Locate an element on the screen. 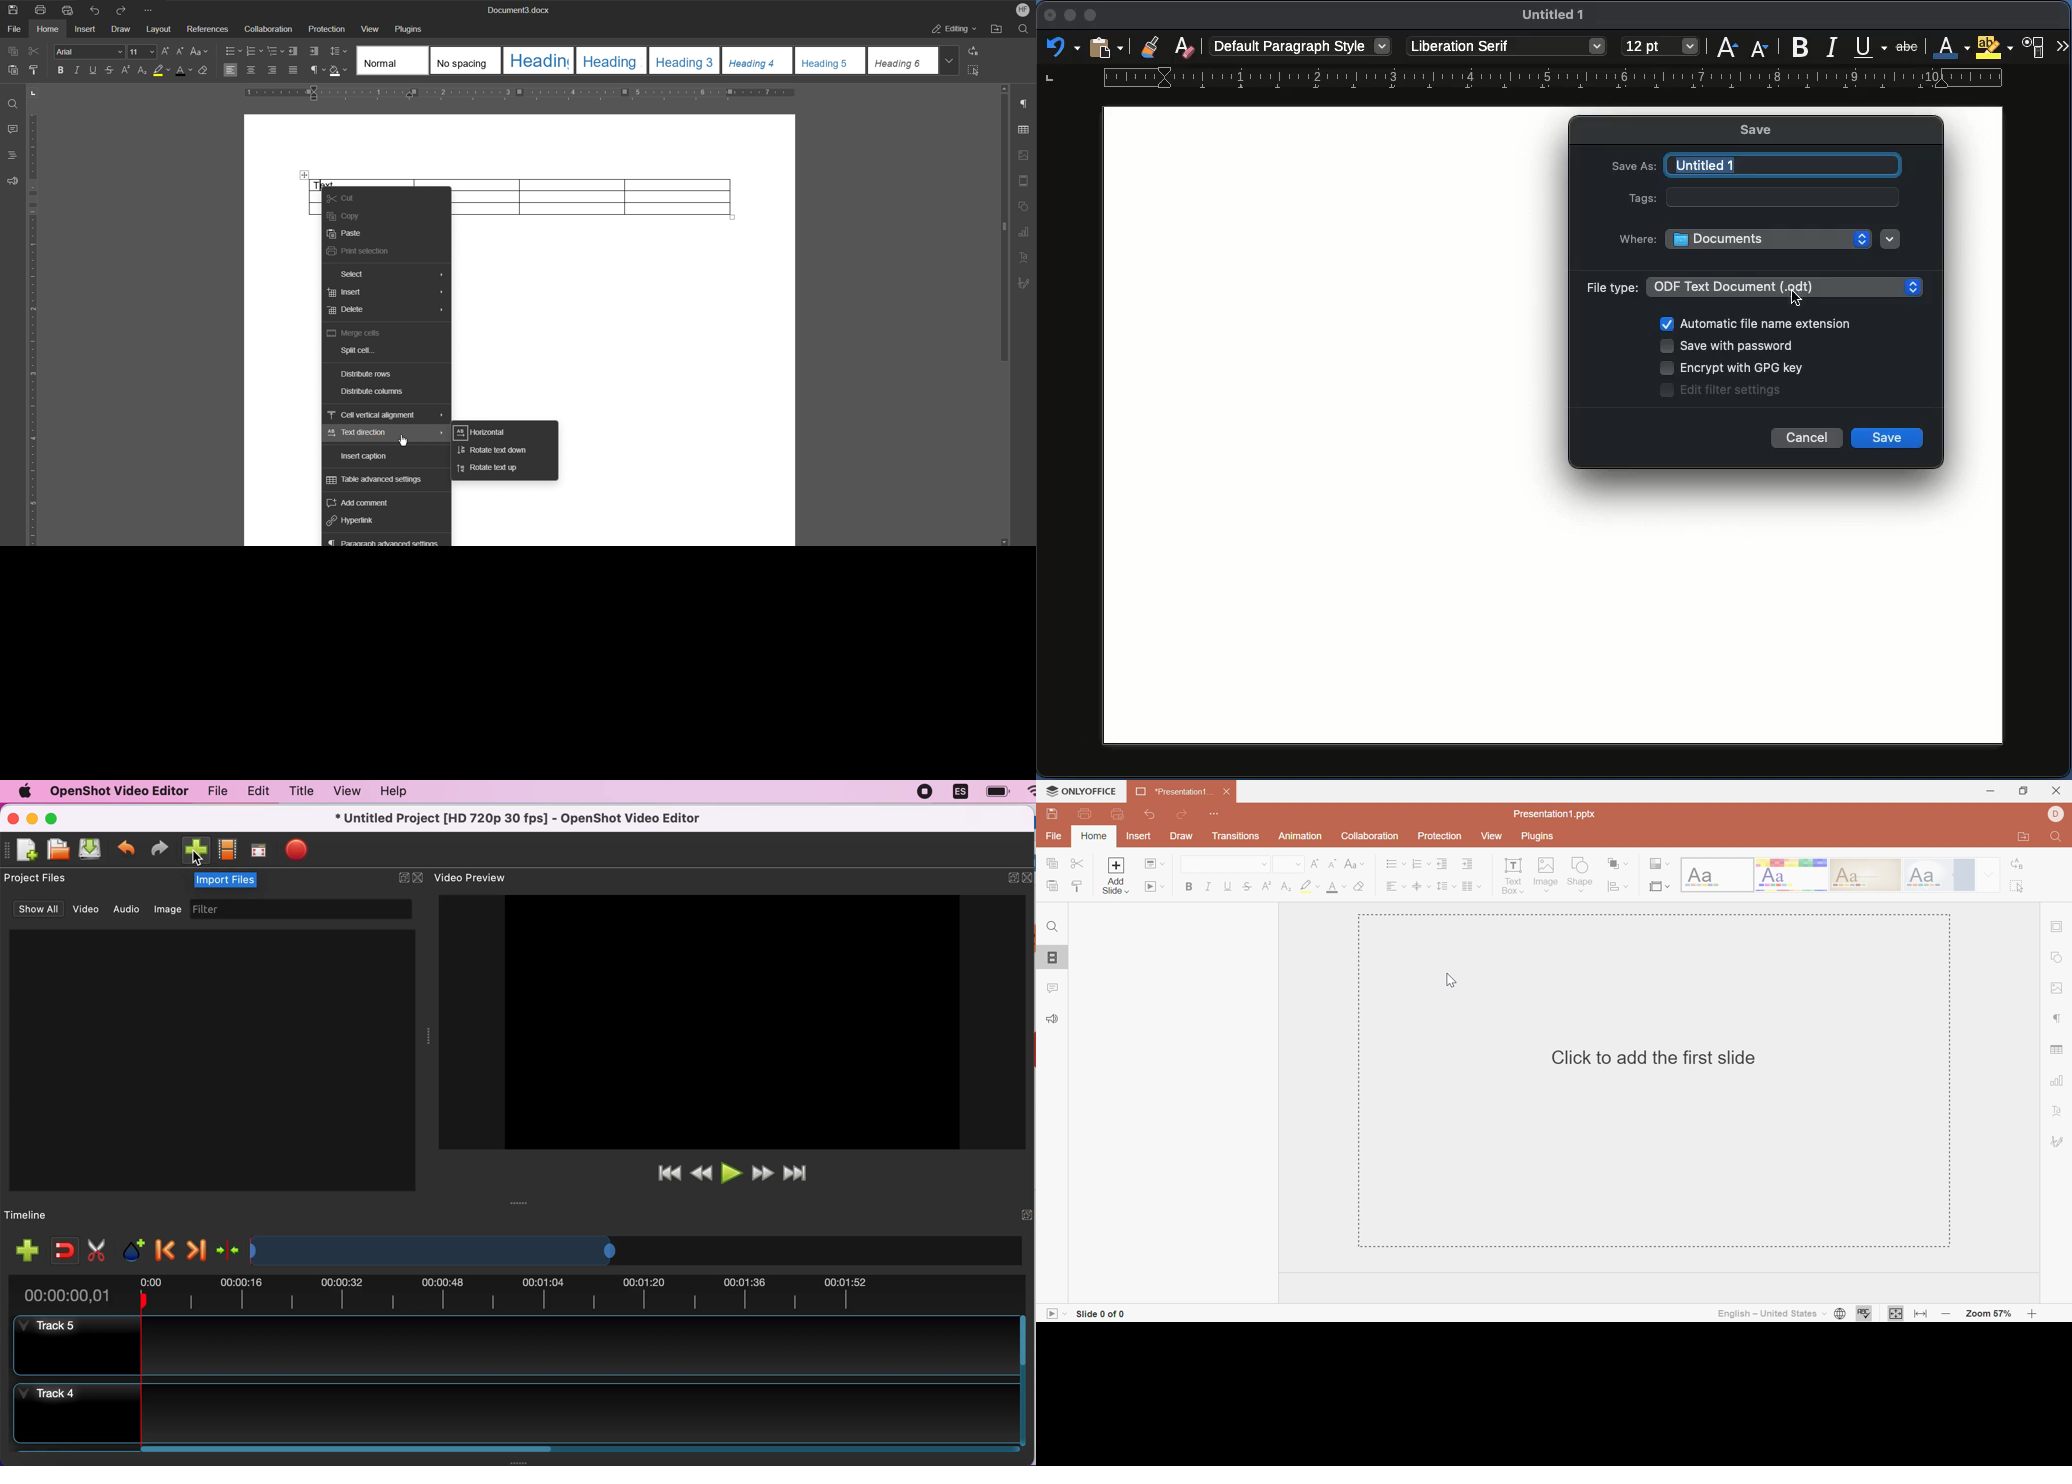 This screenshot has height=1484, width=2072. fast forward is located at coordinates (763, 1174).